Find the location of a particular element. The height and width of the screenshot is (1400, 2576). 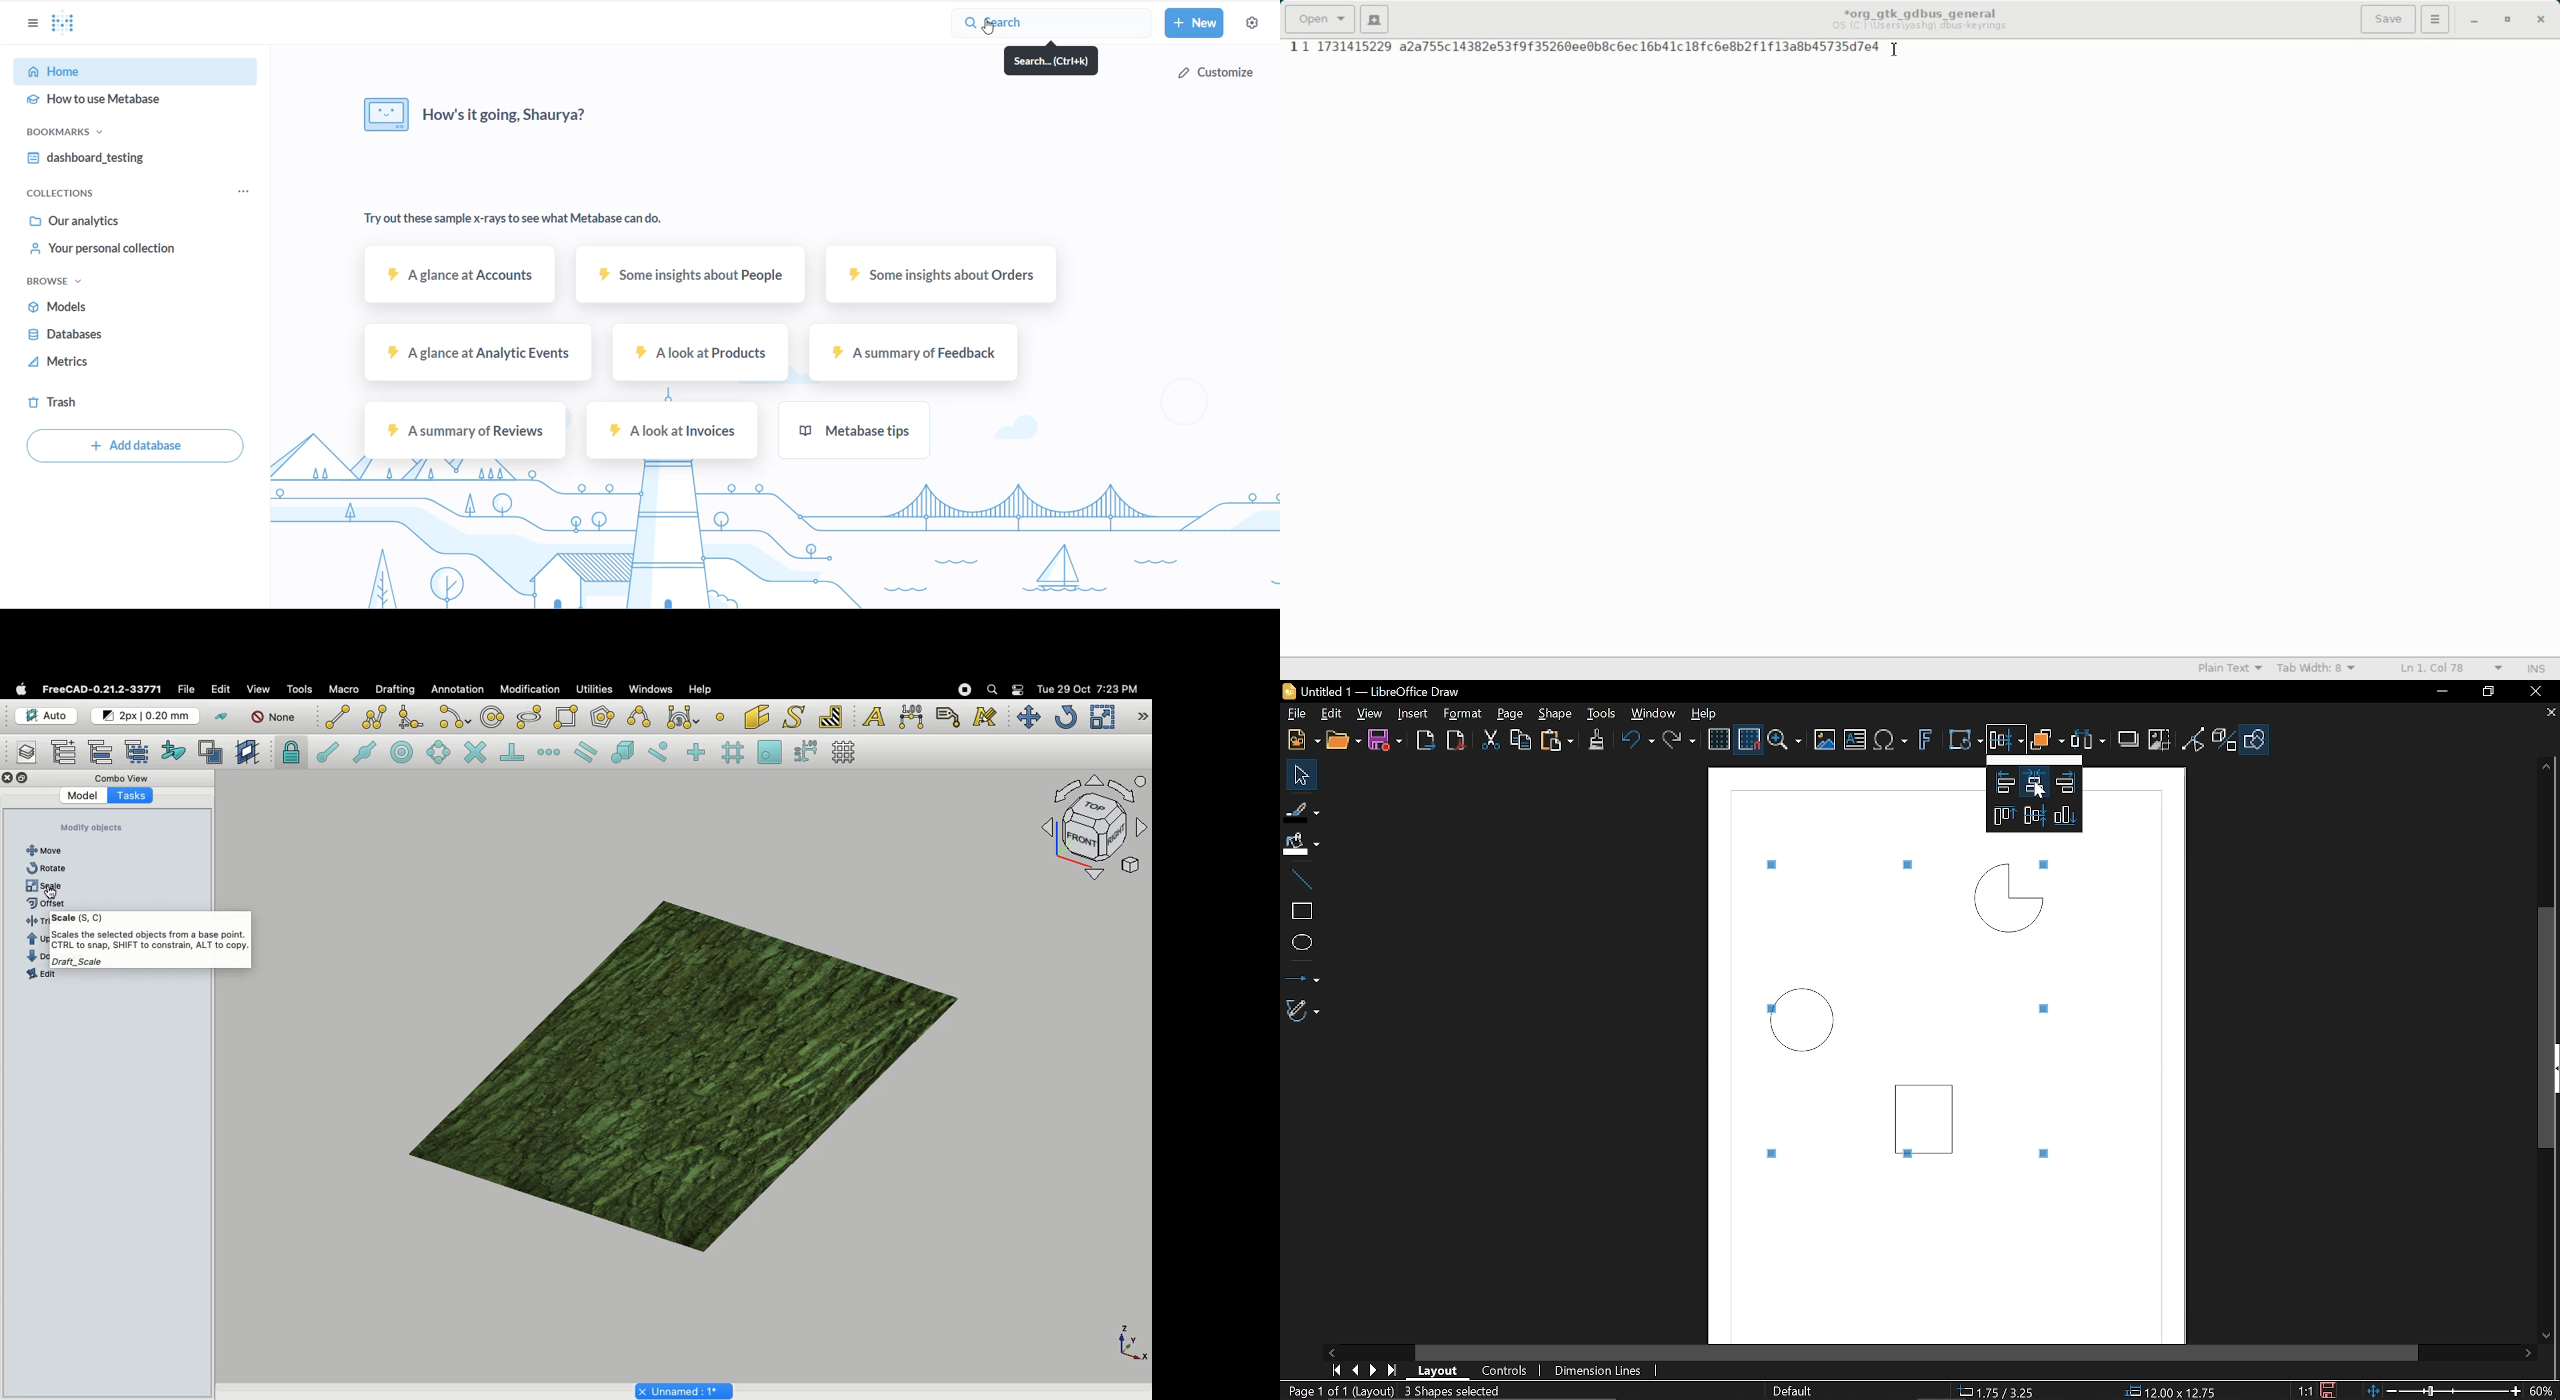

12.00x12.75 (object size) is located at coordinates (2169, 1392).